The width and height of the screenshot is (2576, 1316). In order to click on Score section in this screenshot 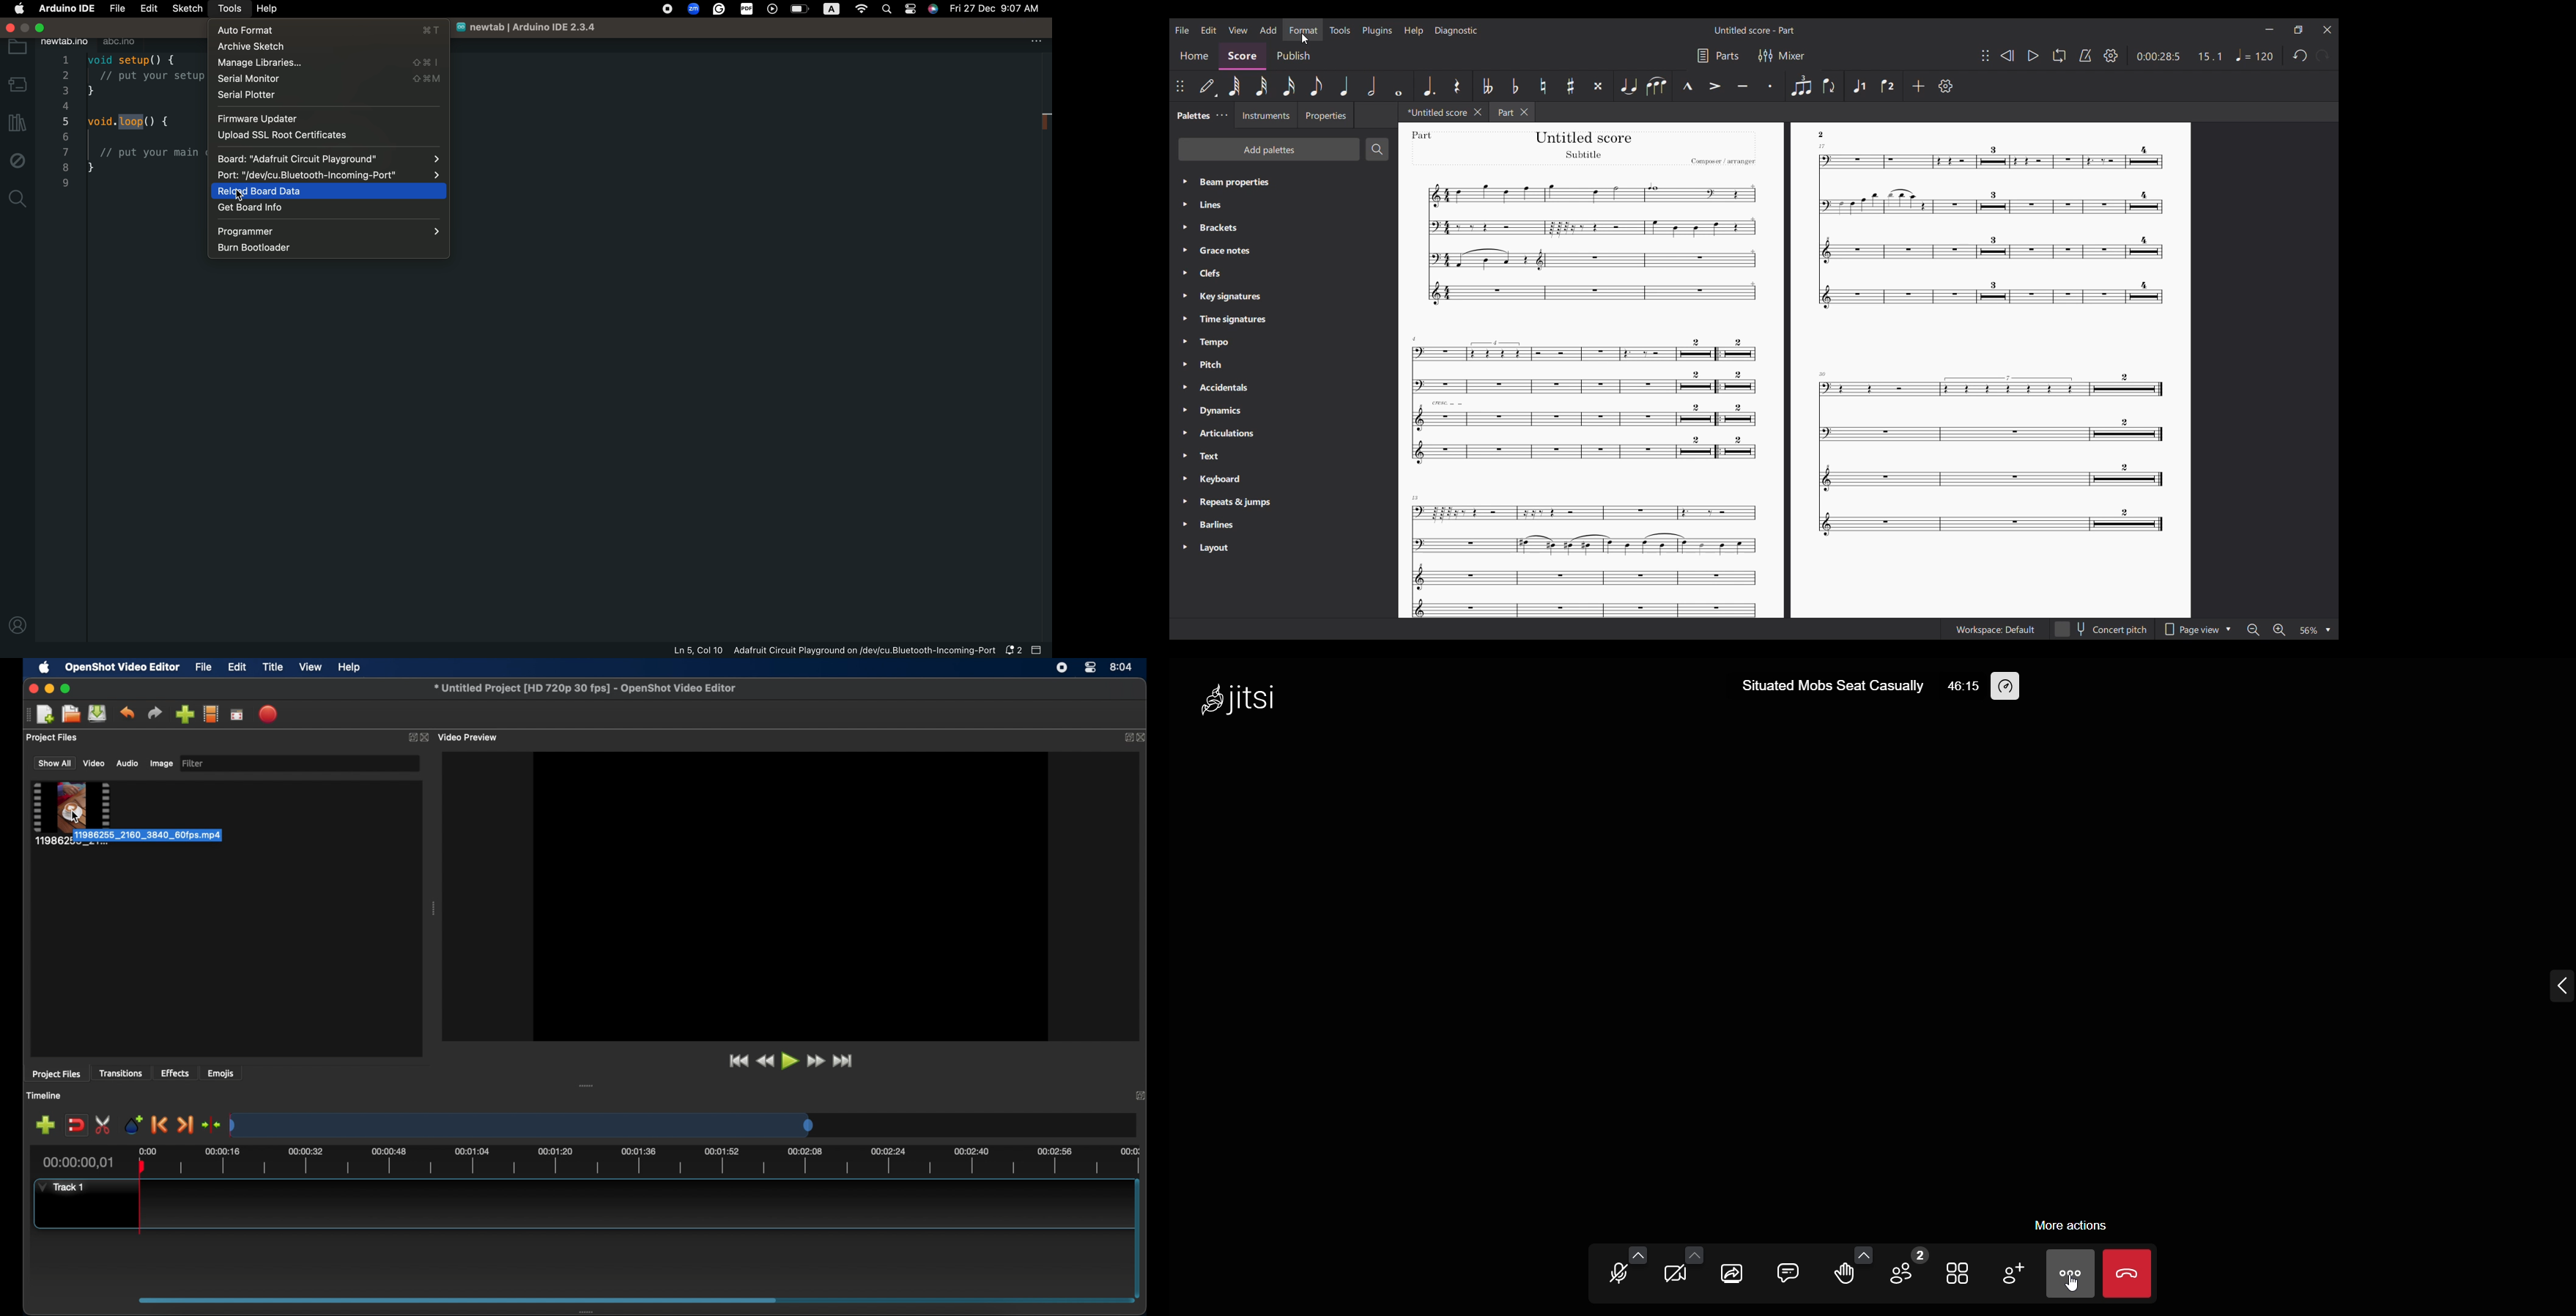, I will do `click(1243, 57)`.